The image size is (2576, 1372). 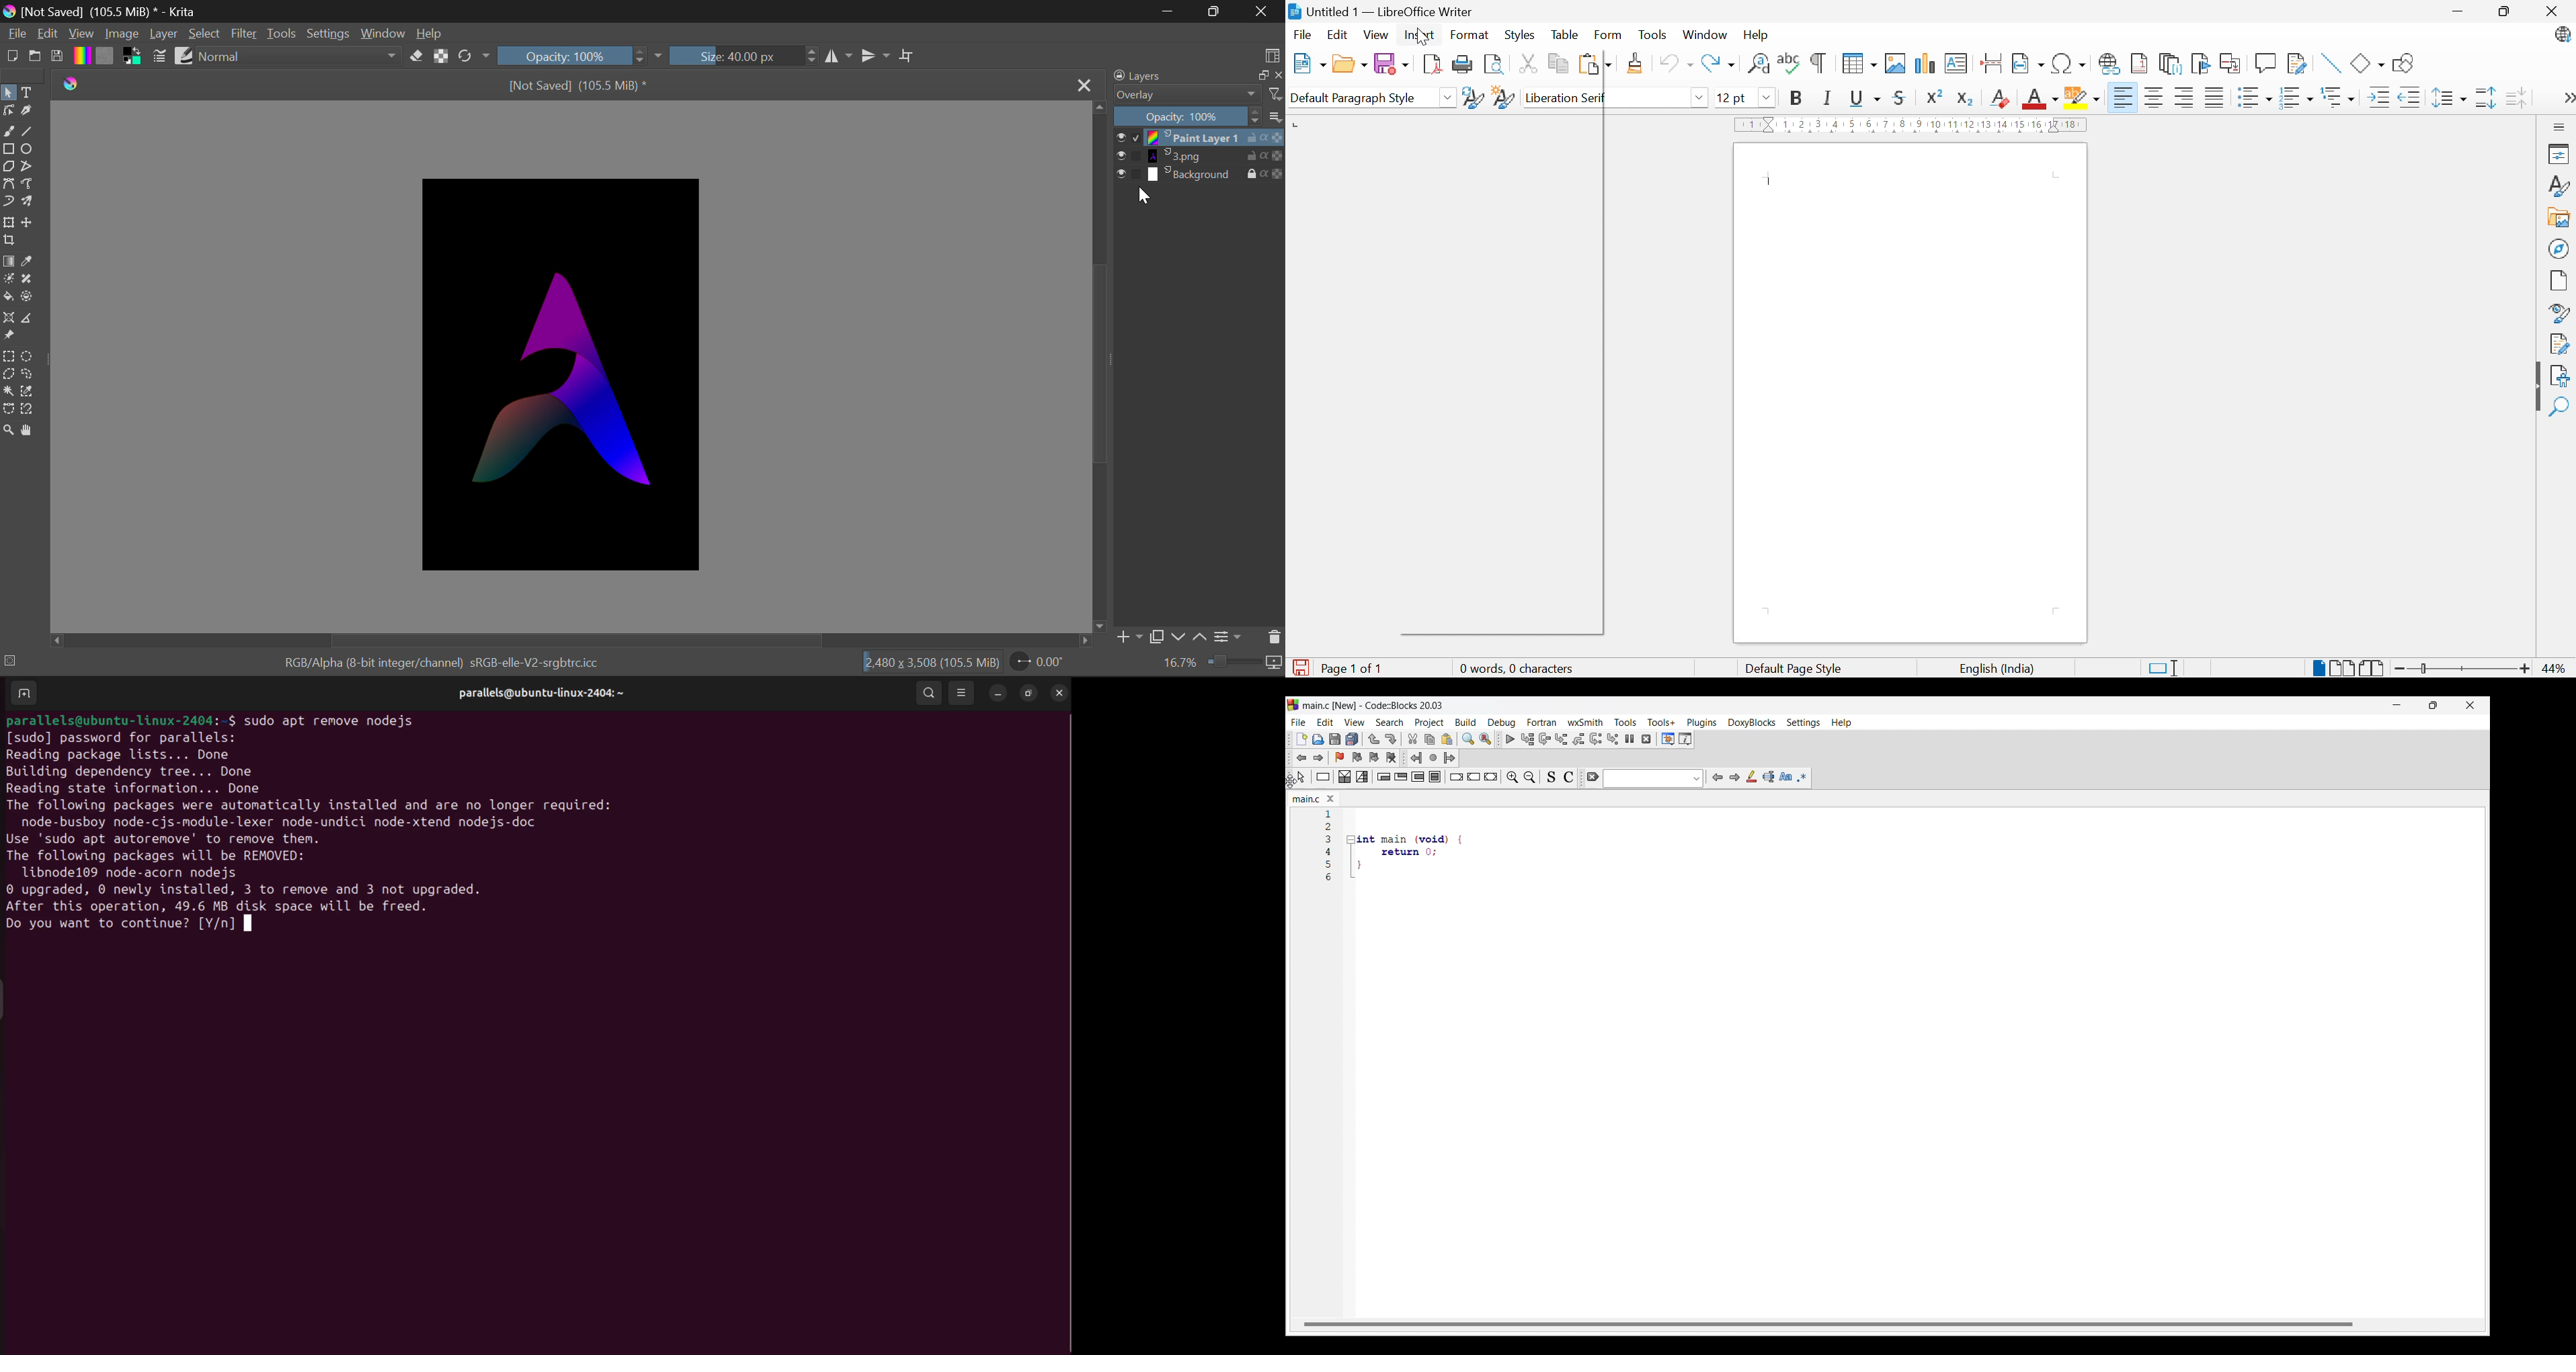 I want to click on , so click(x=1400, y=852).